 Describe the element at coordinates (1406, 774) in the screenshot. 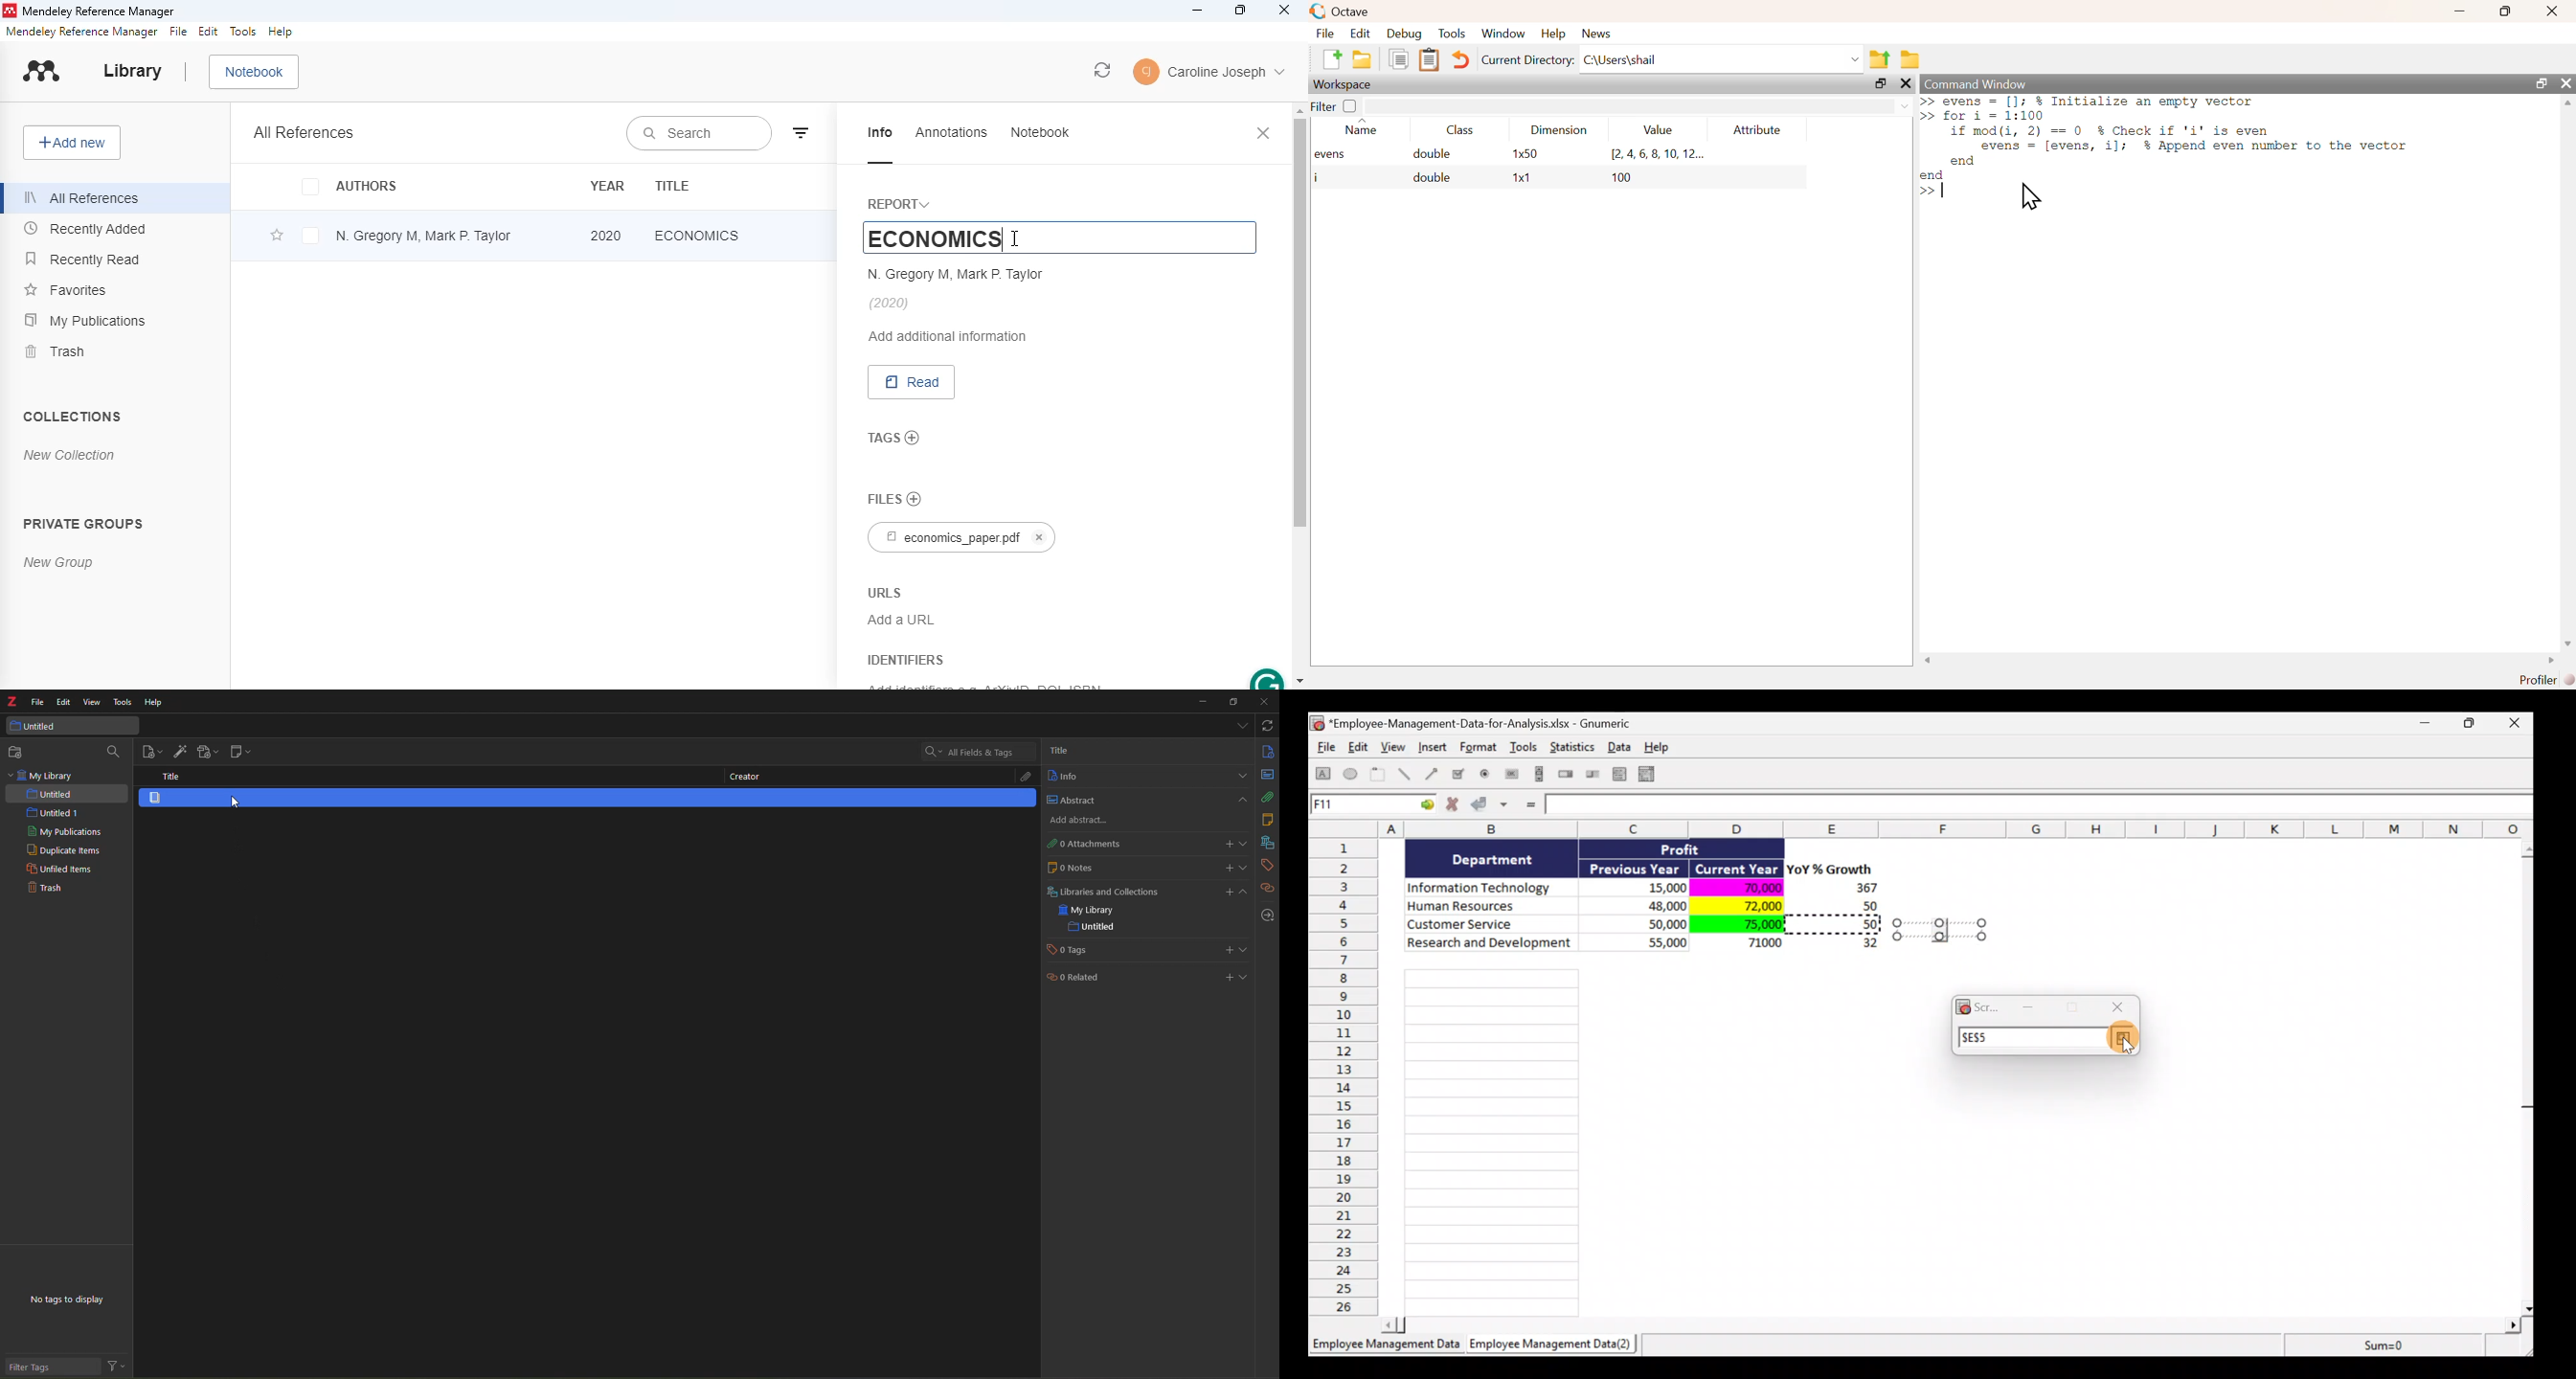

I see `Create a line object` at that location.